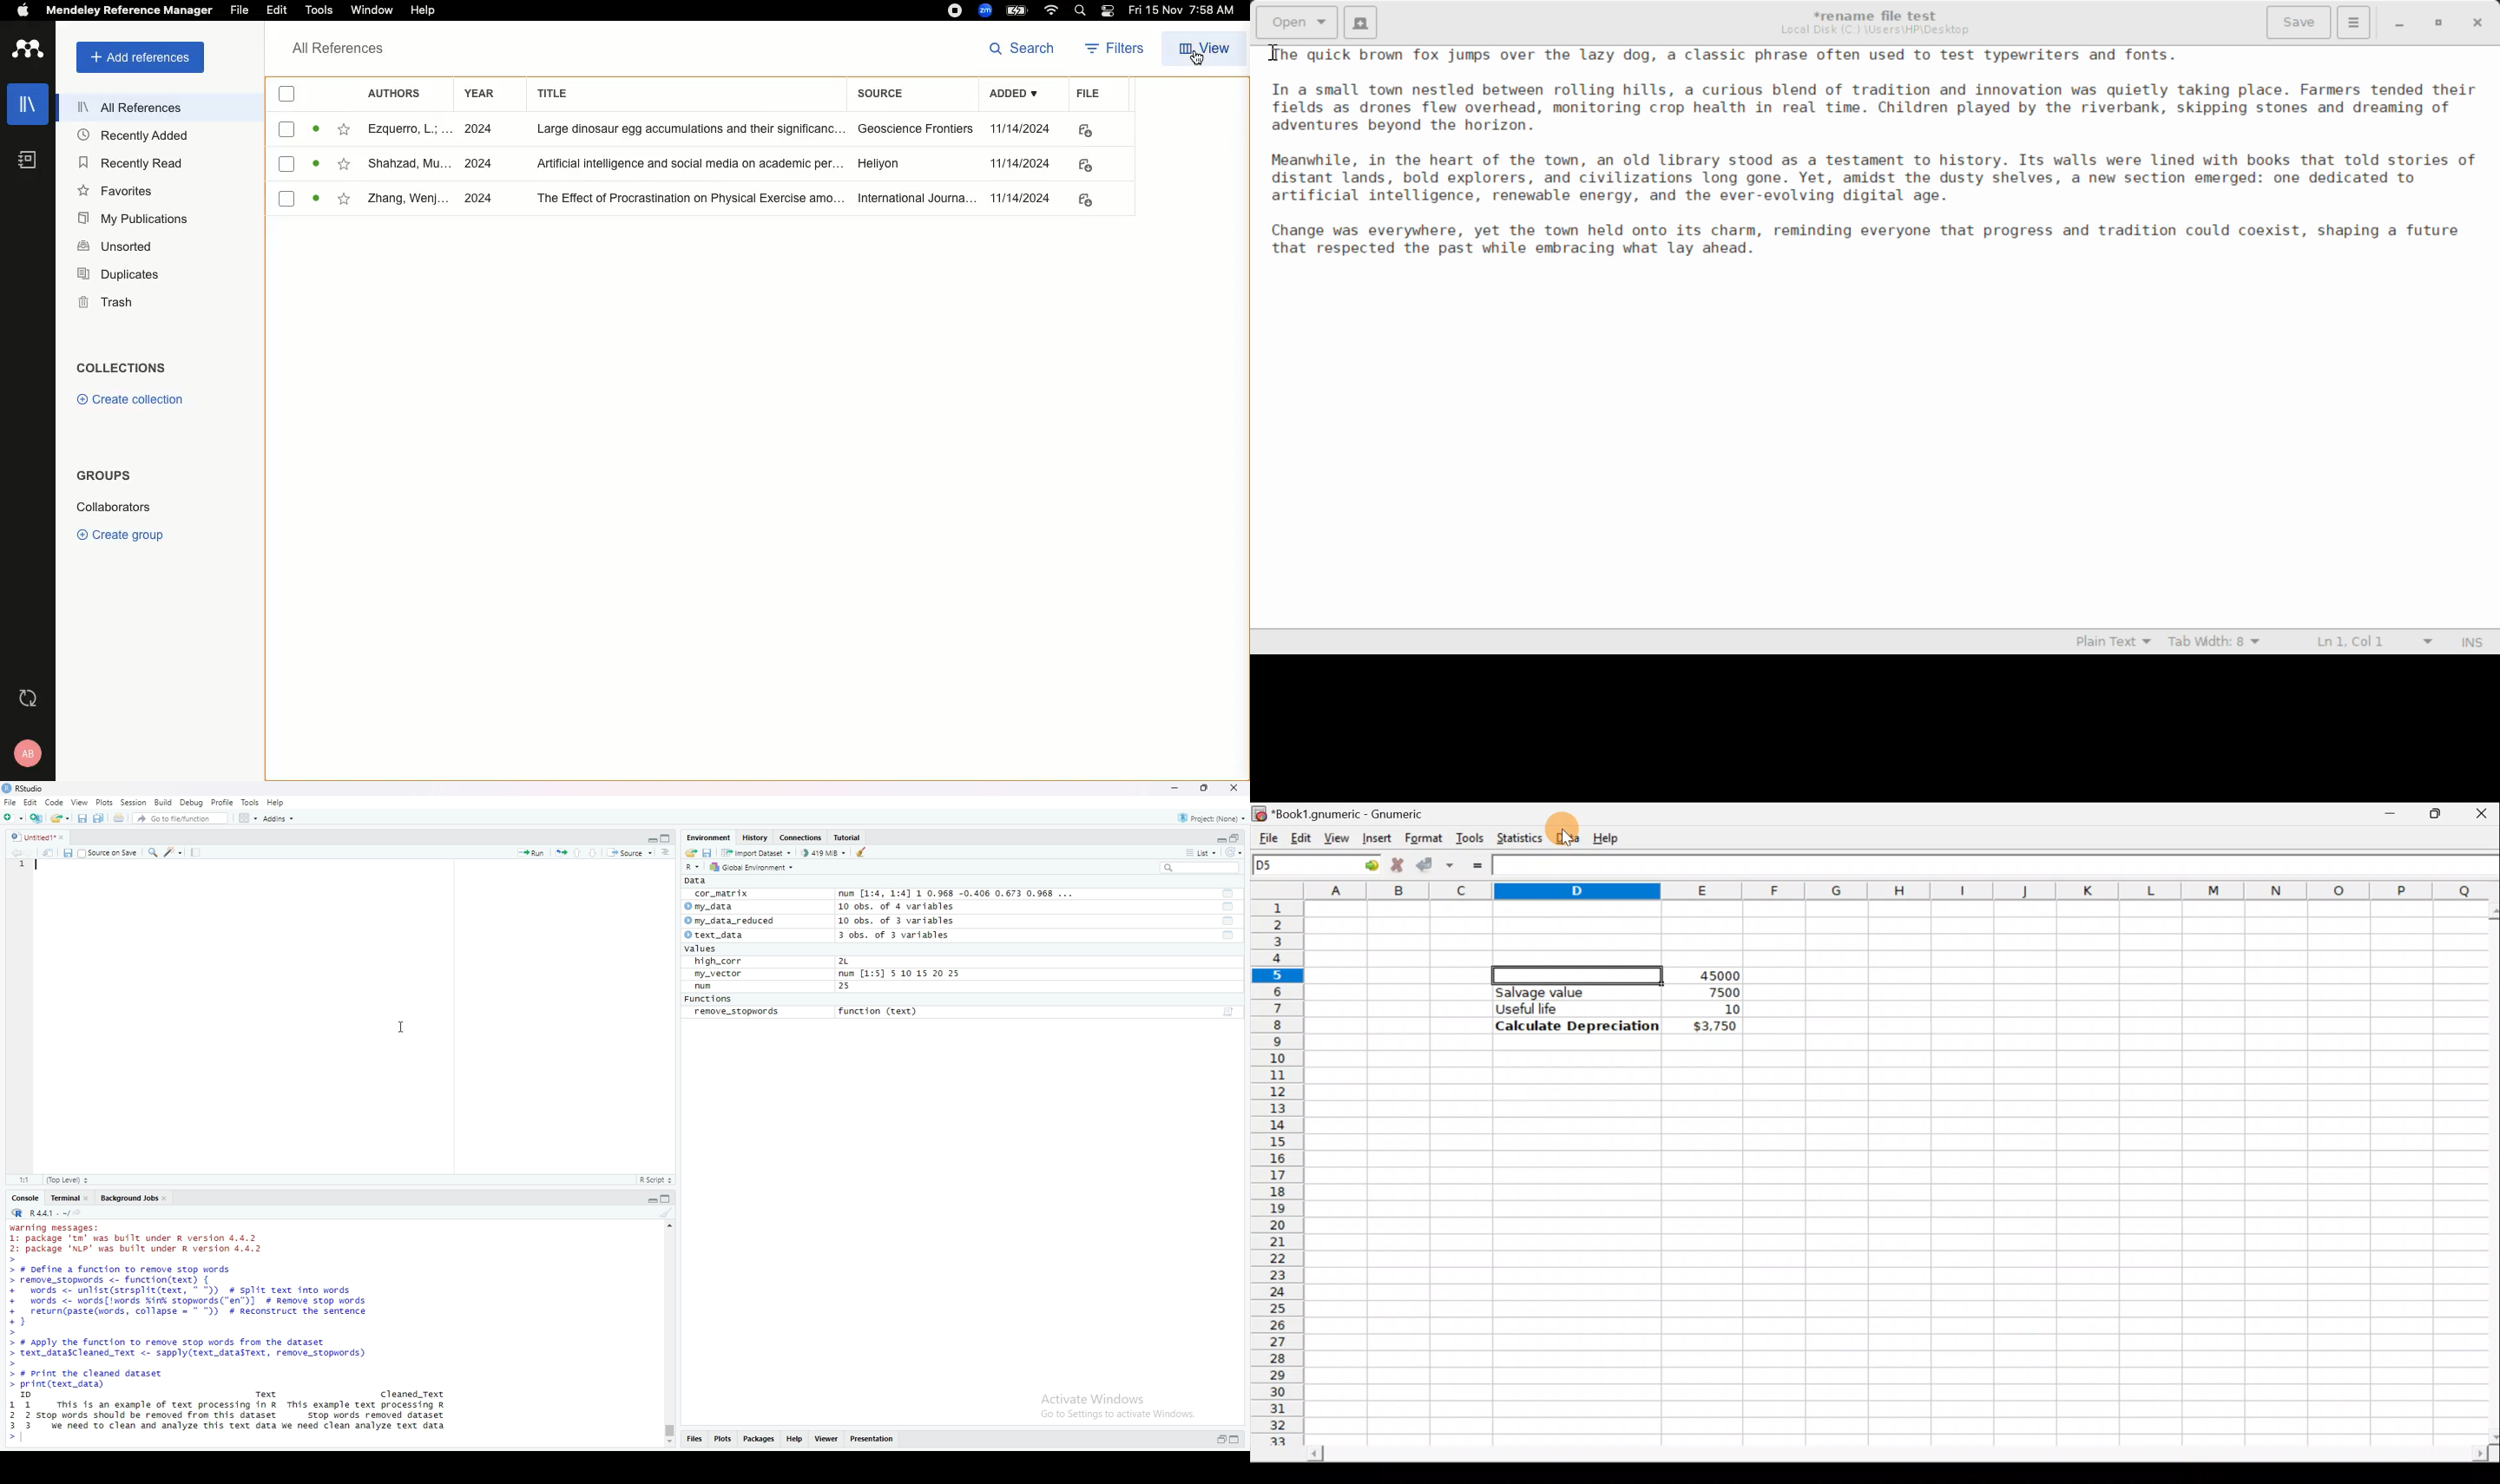 Image resolution: width=2520 pixels, height=1484 pixels. I want to click on my_data_reduced, so click(733, 922).